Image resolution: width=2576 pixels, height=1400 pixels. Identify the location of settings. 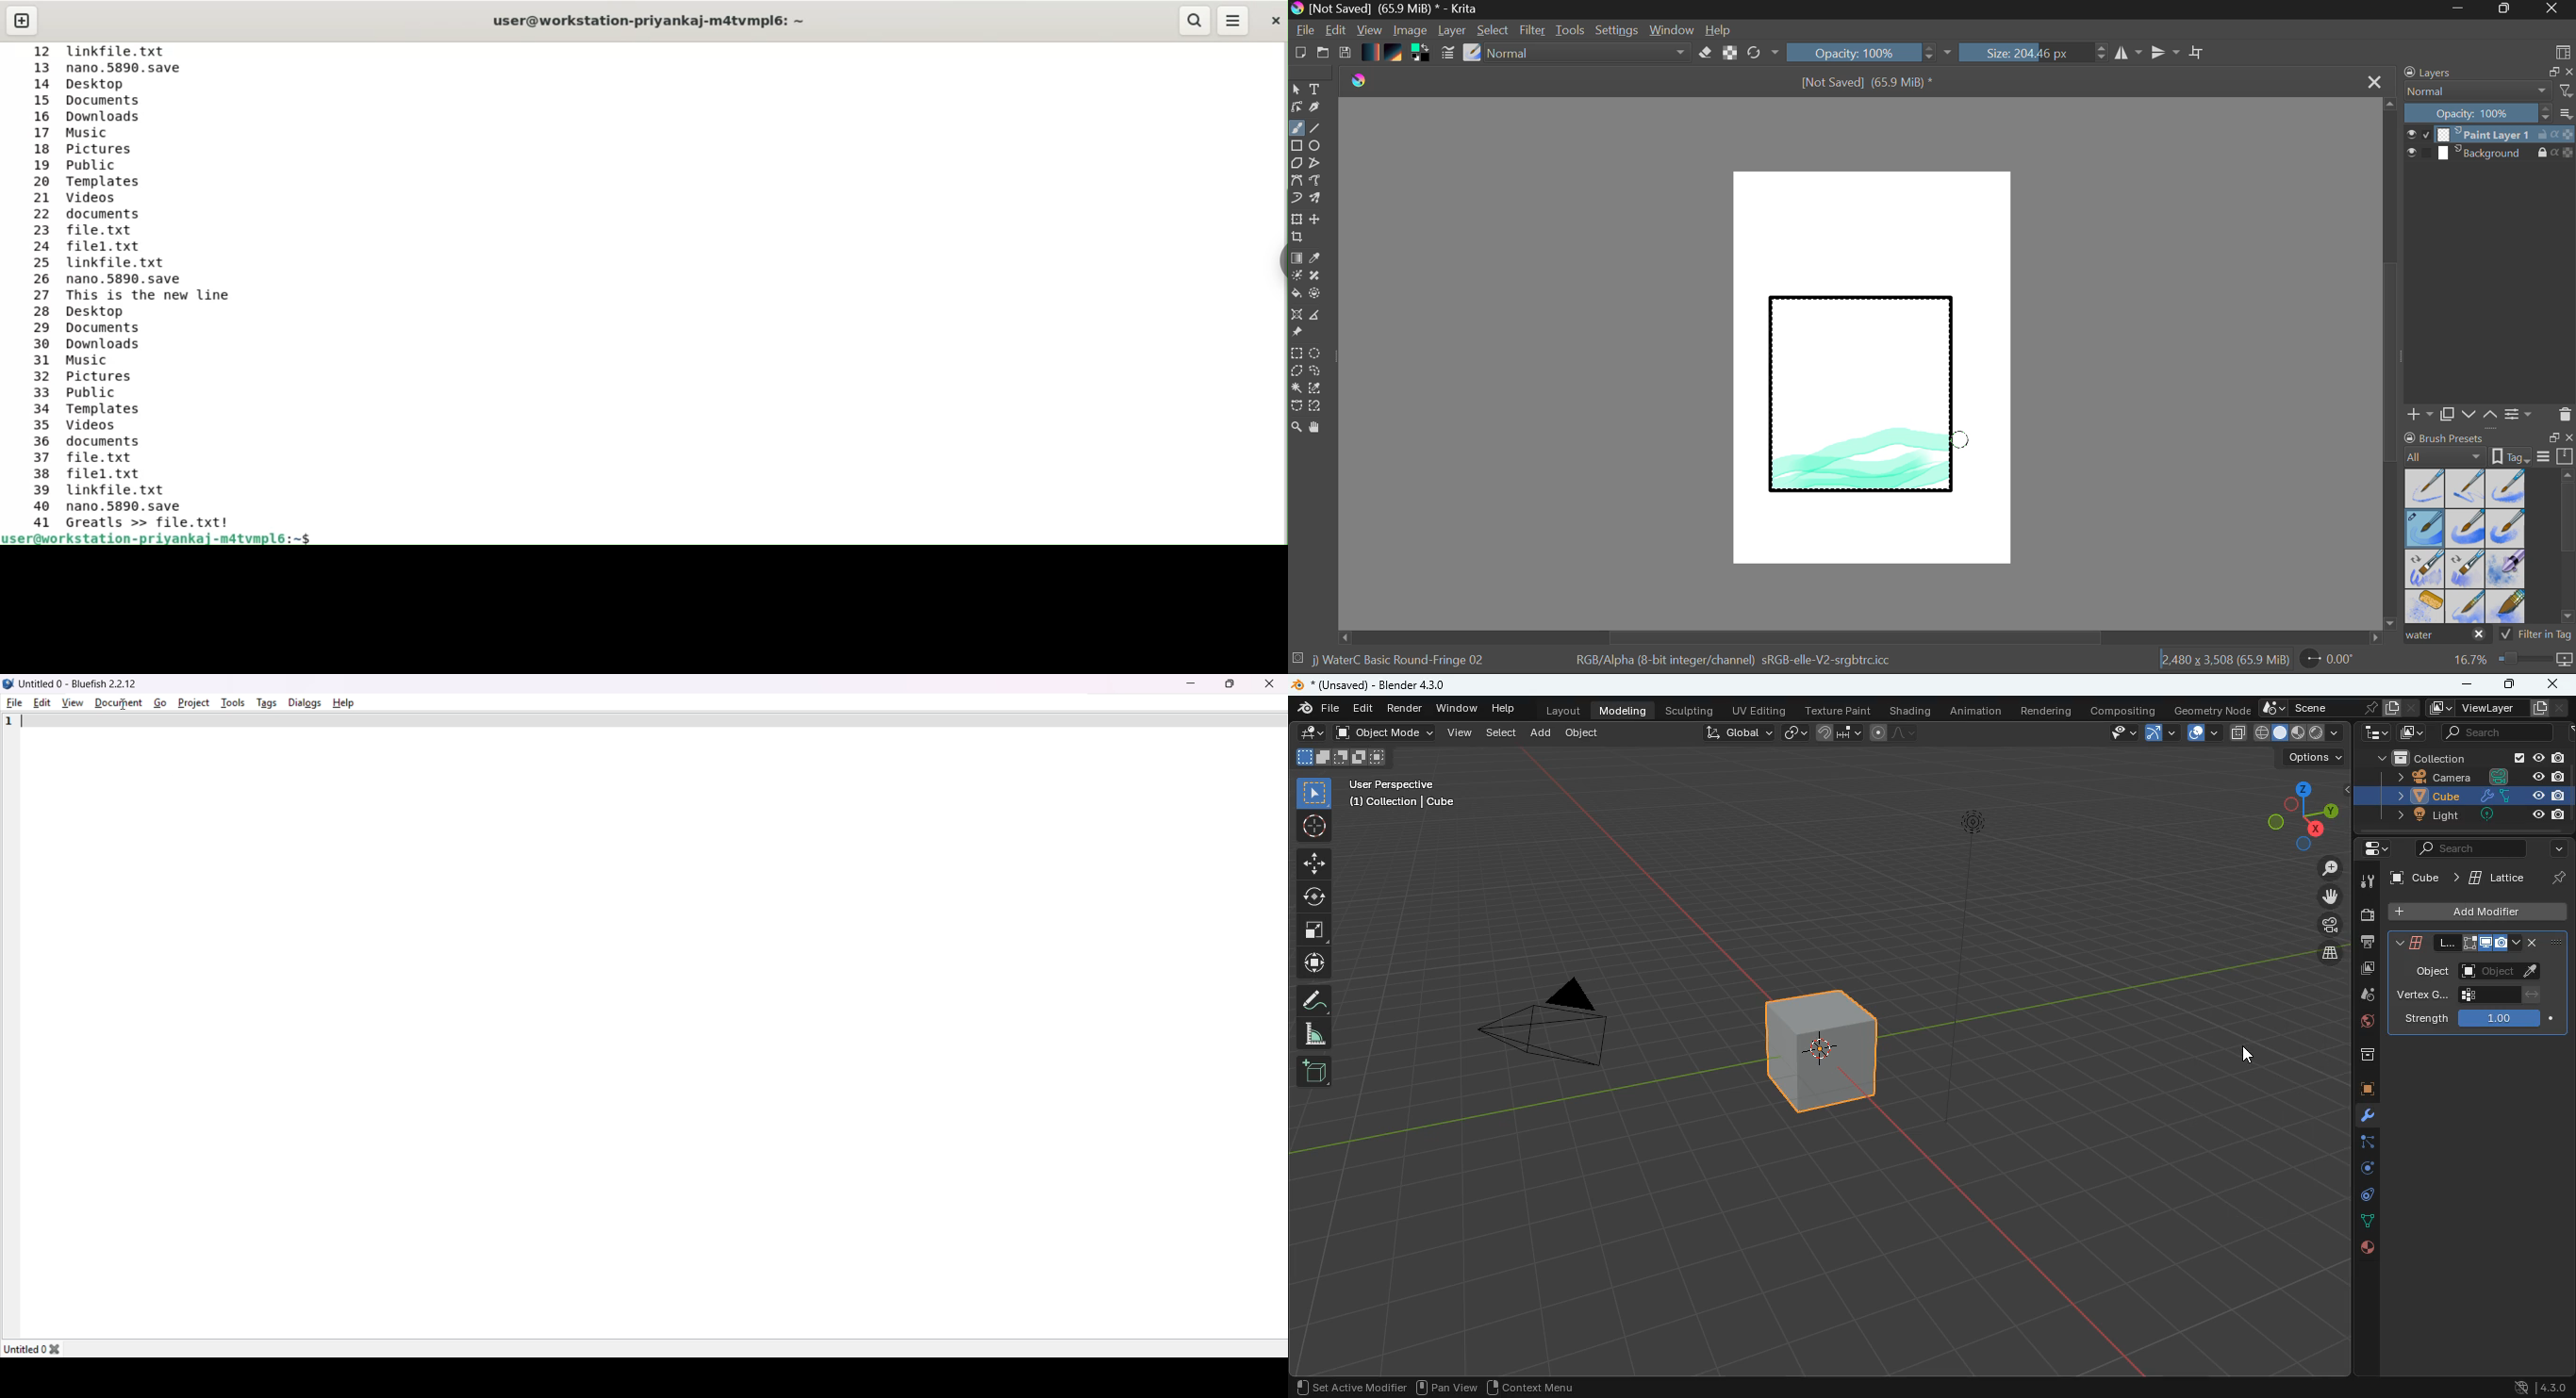
(2368, 847).